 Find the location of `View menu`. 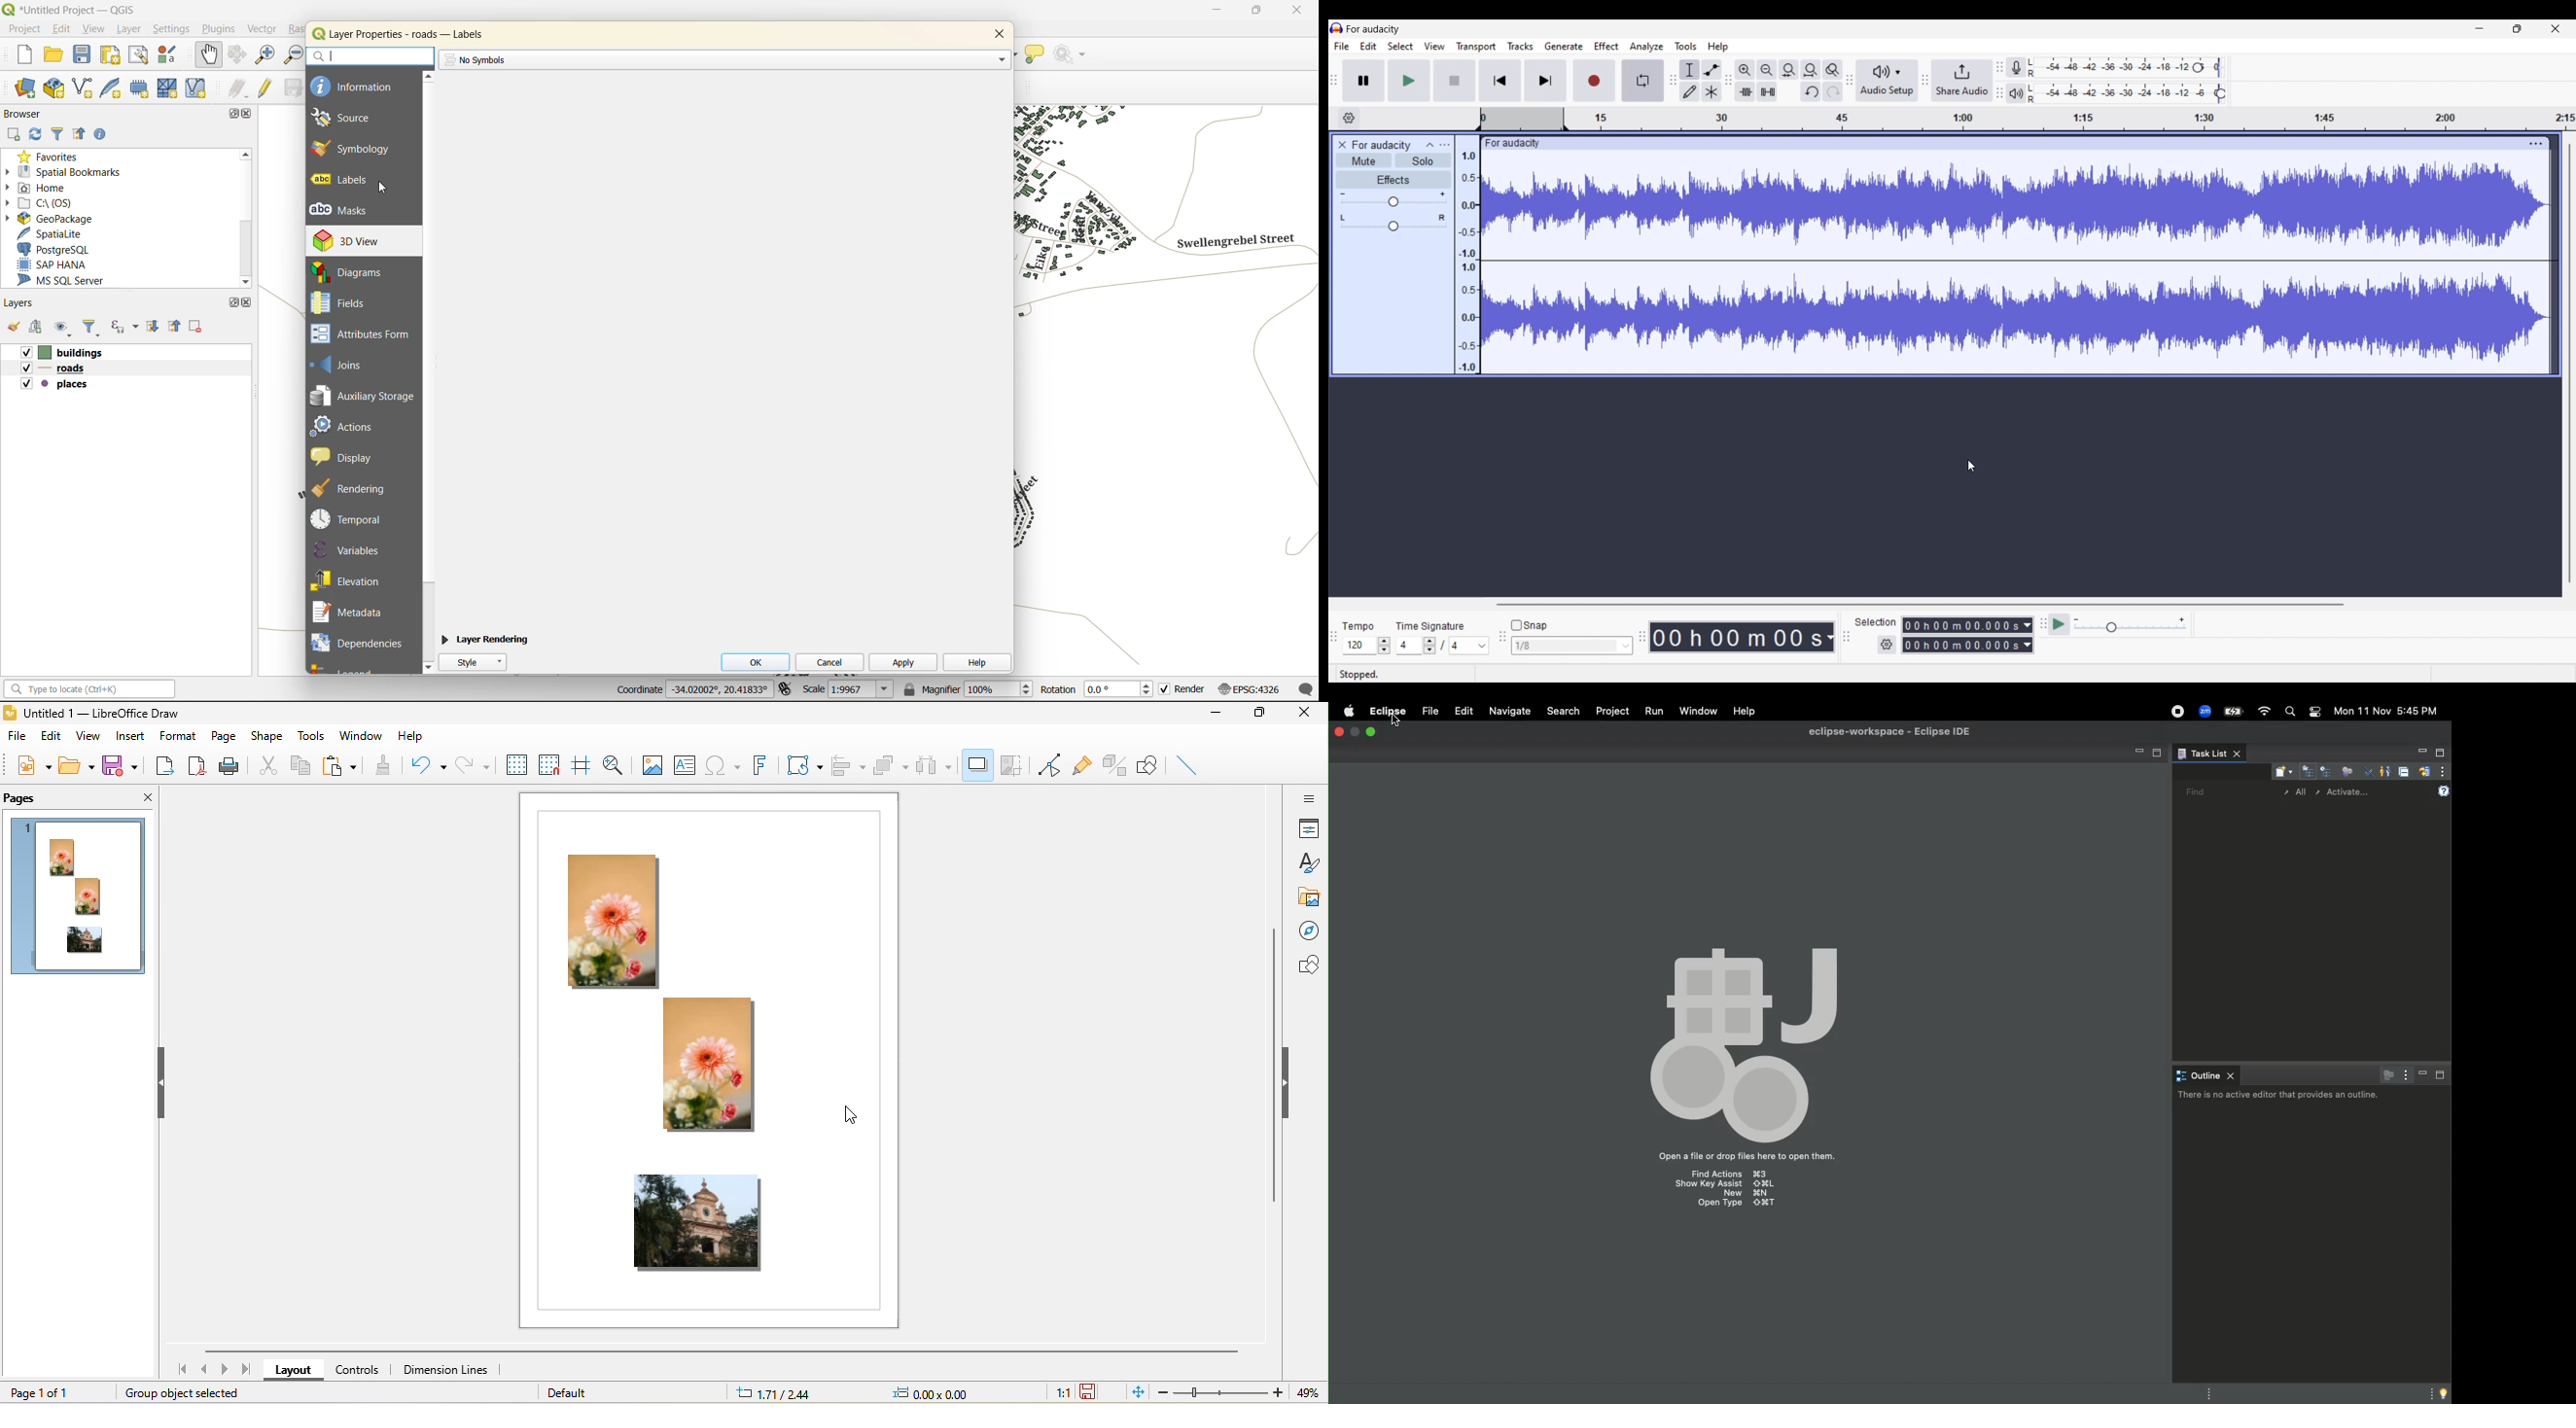

View menu is located at coordinates (1435, 46).